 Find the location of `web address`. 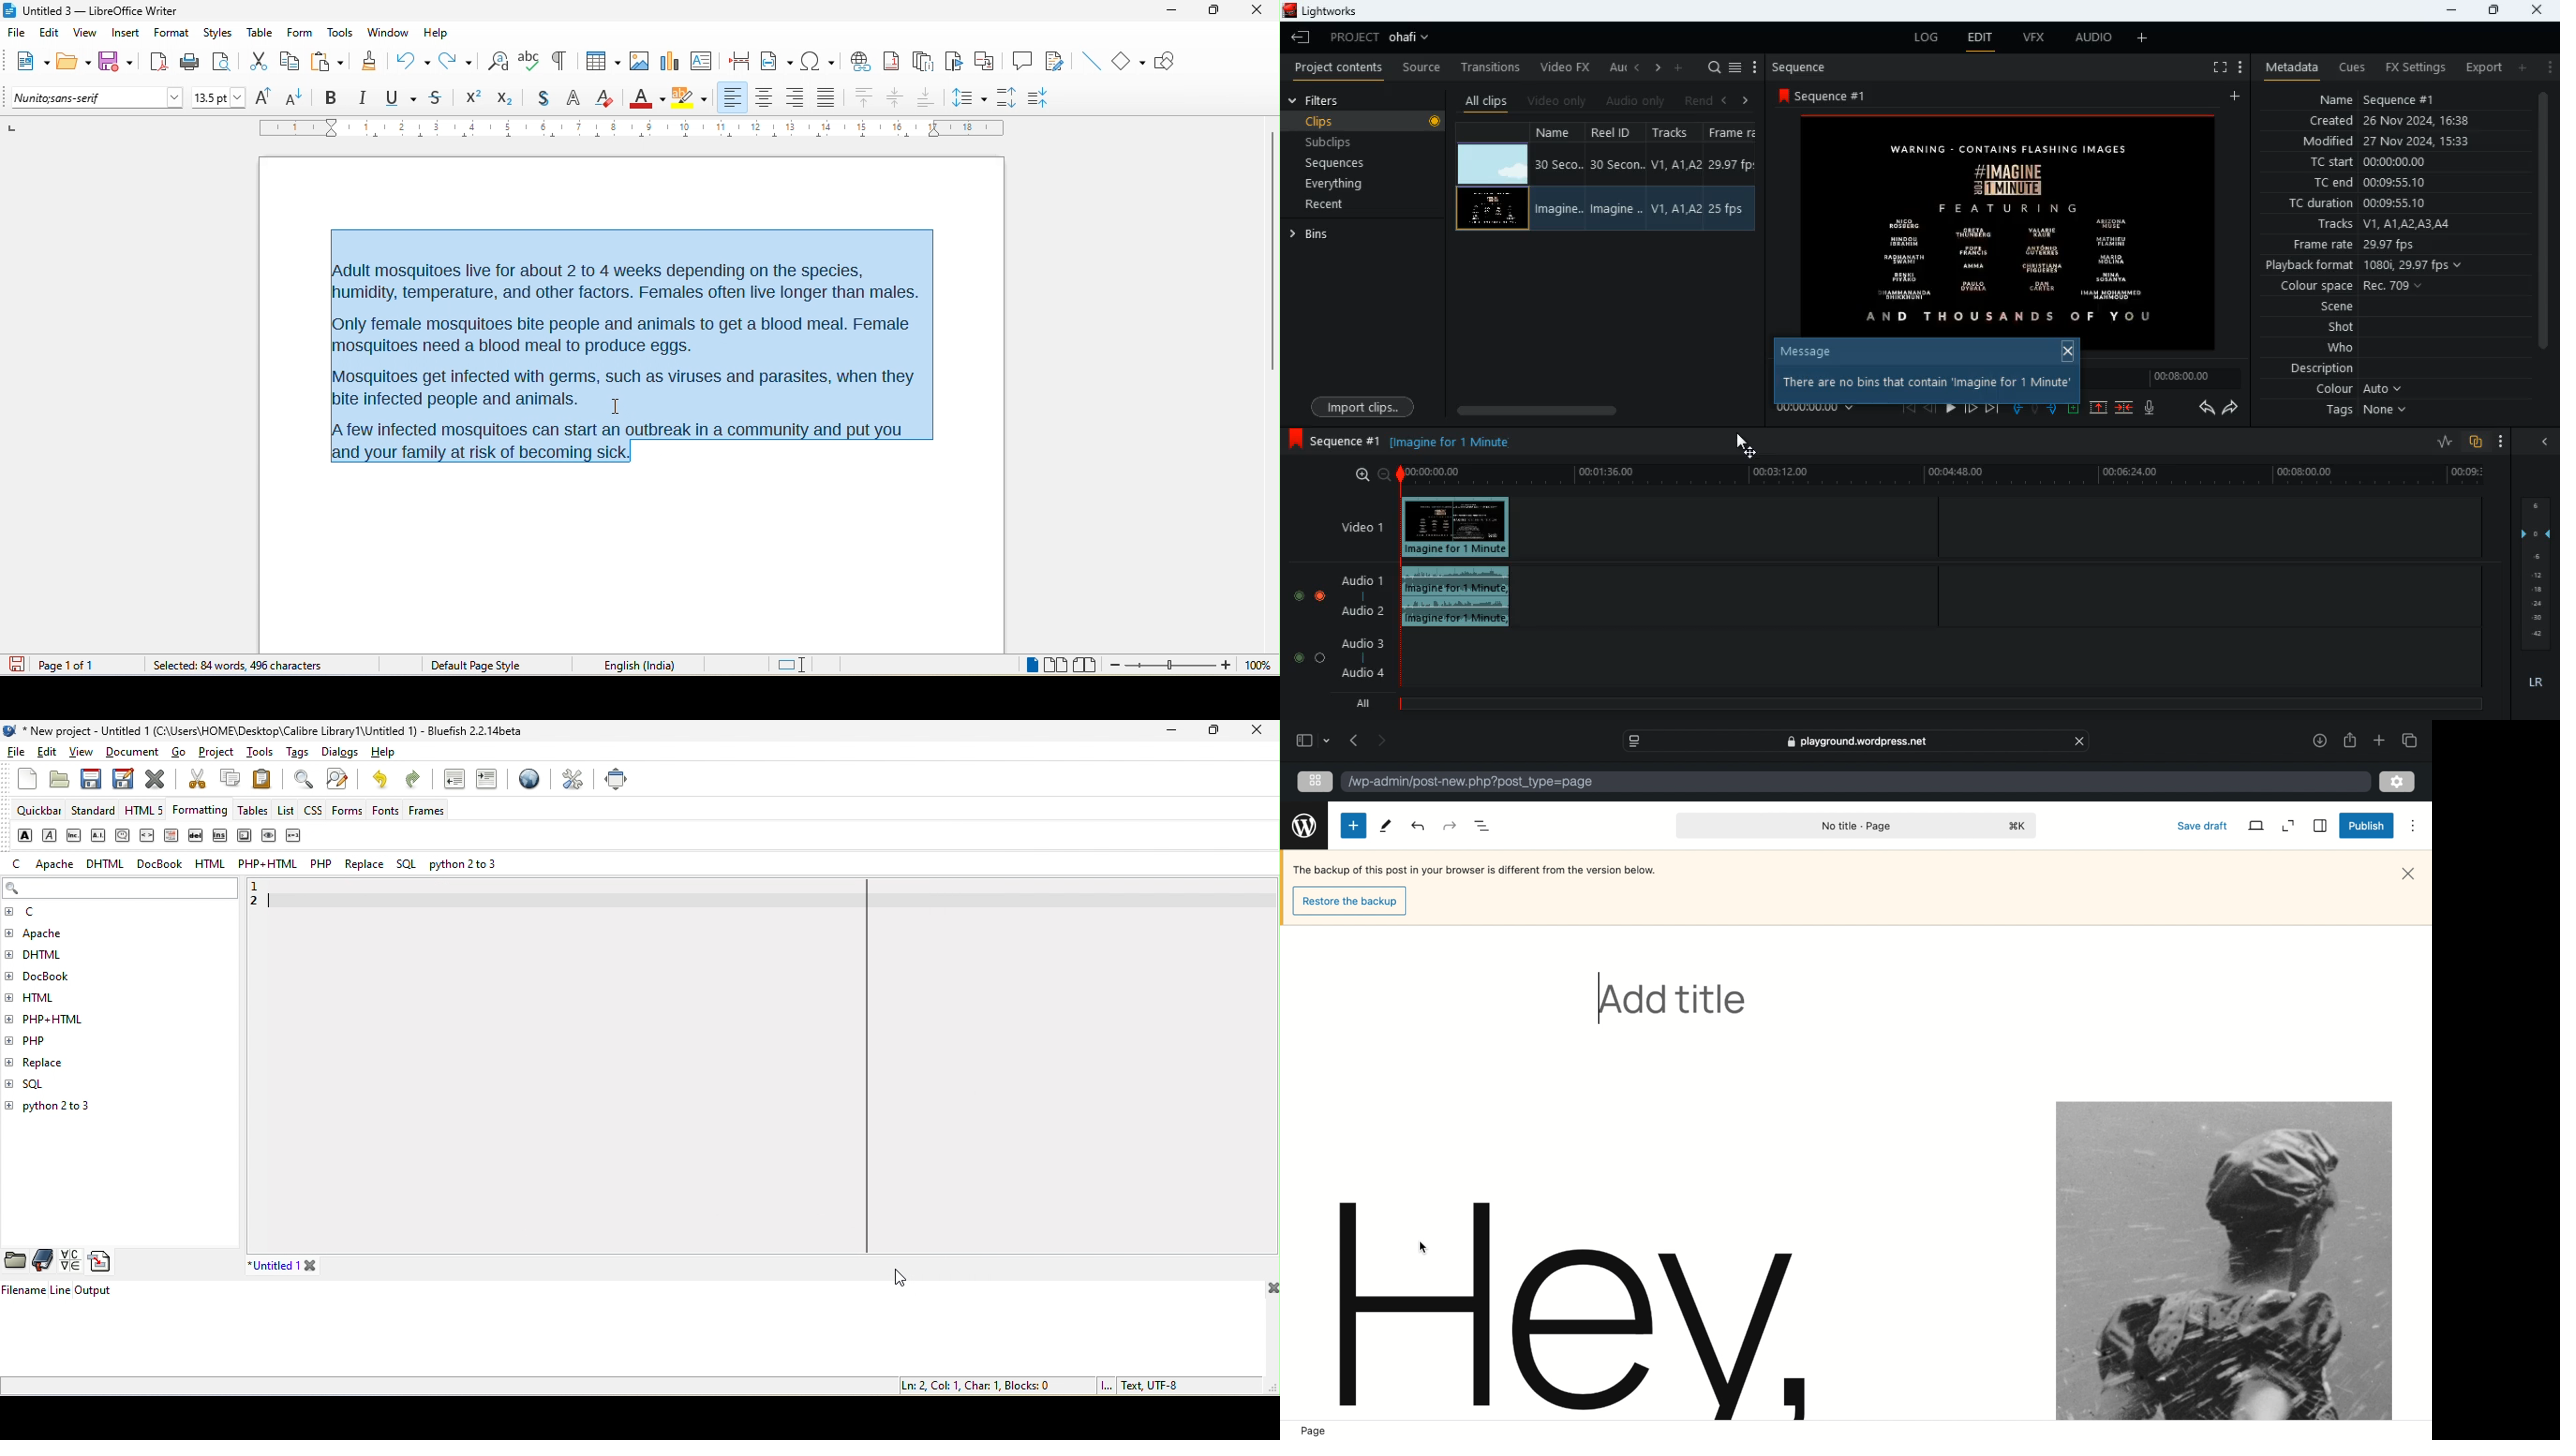

web address is located at coordinates (1857, 741).